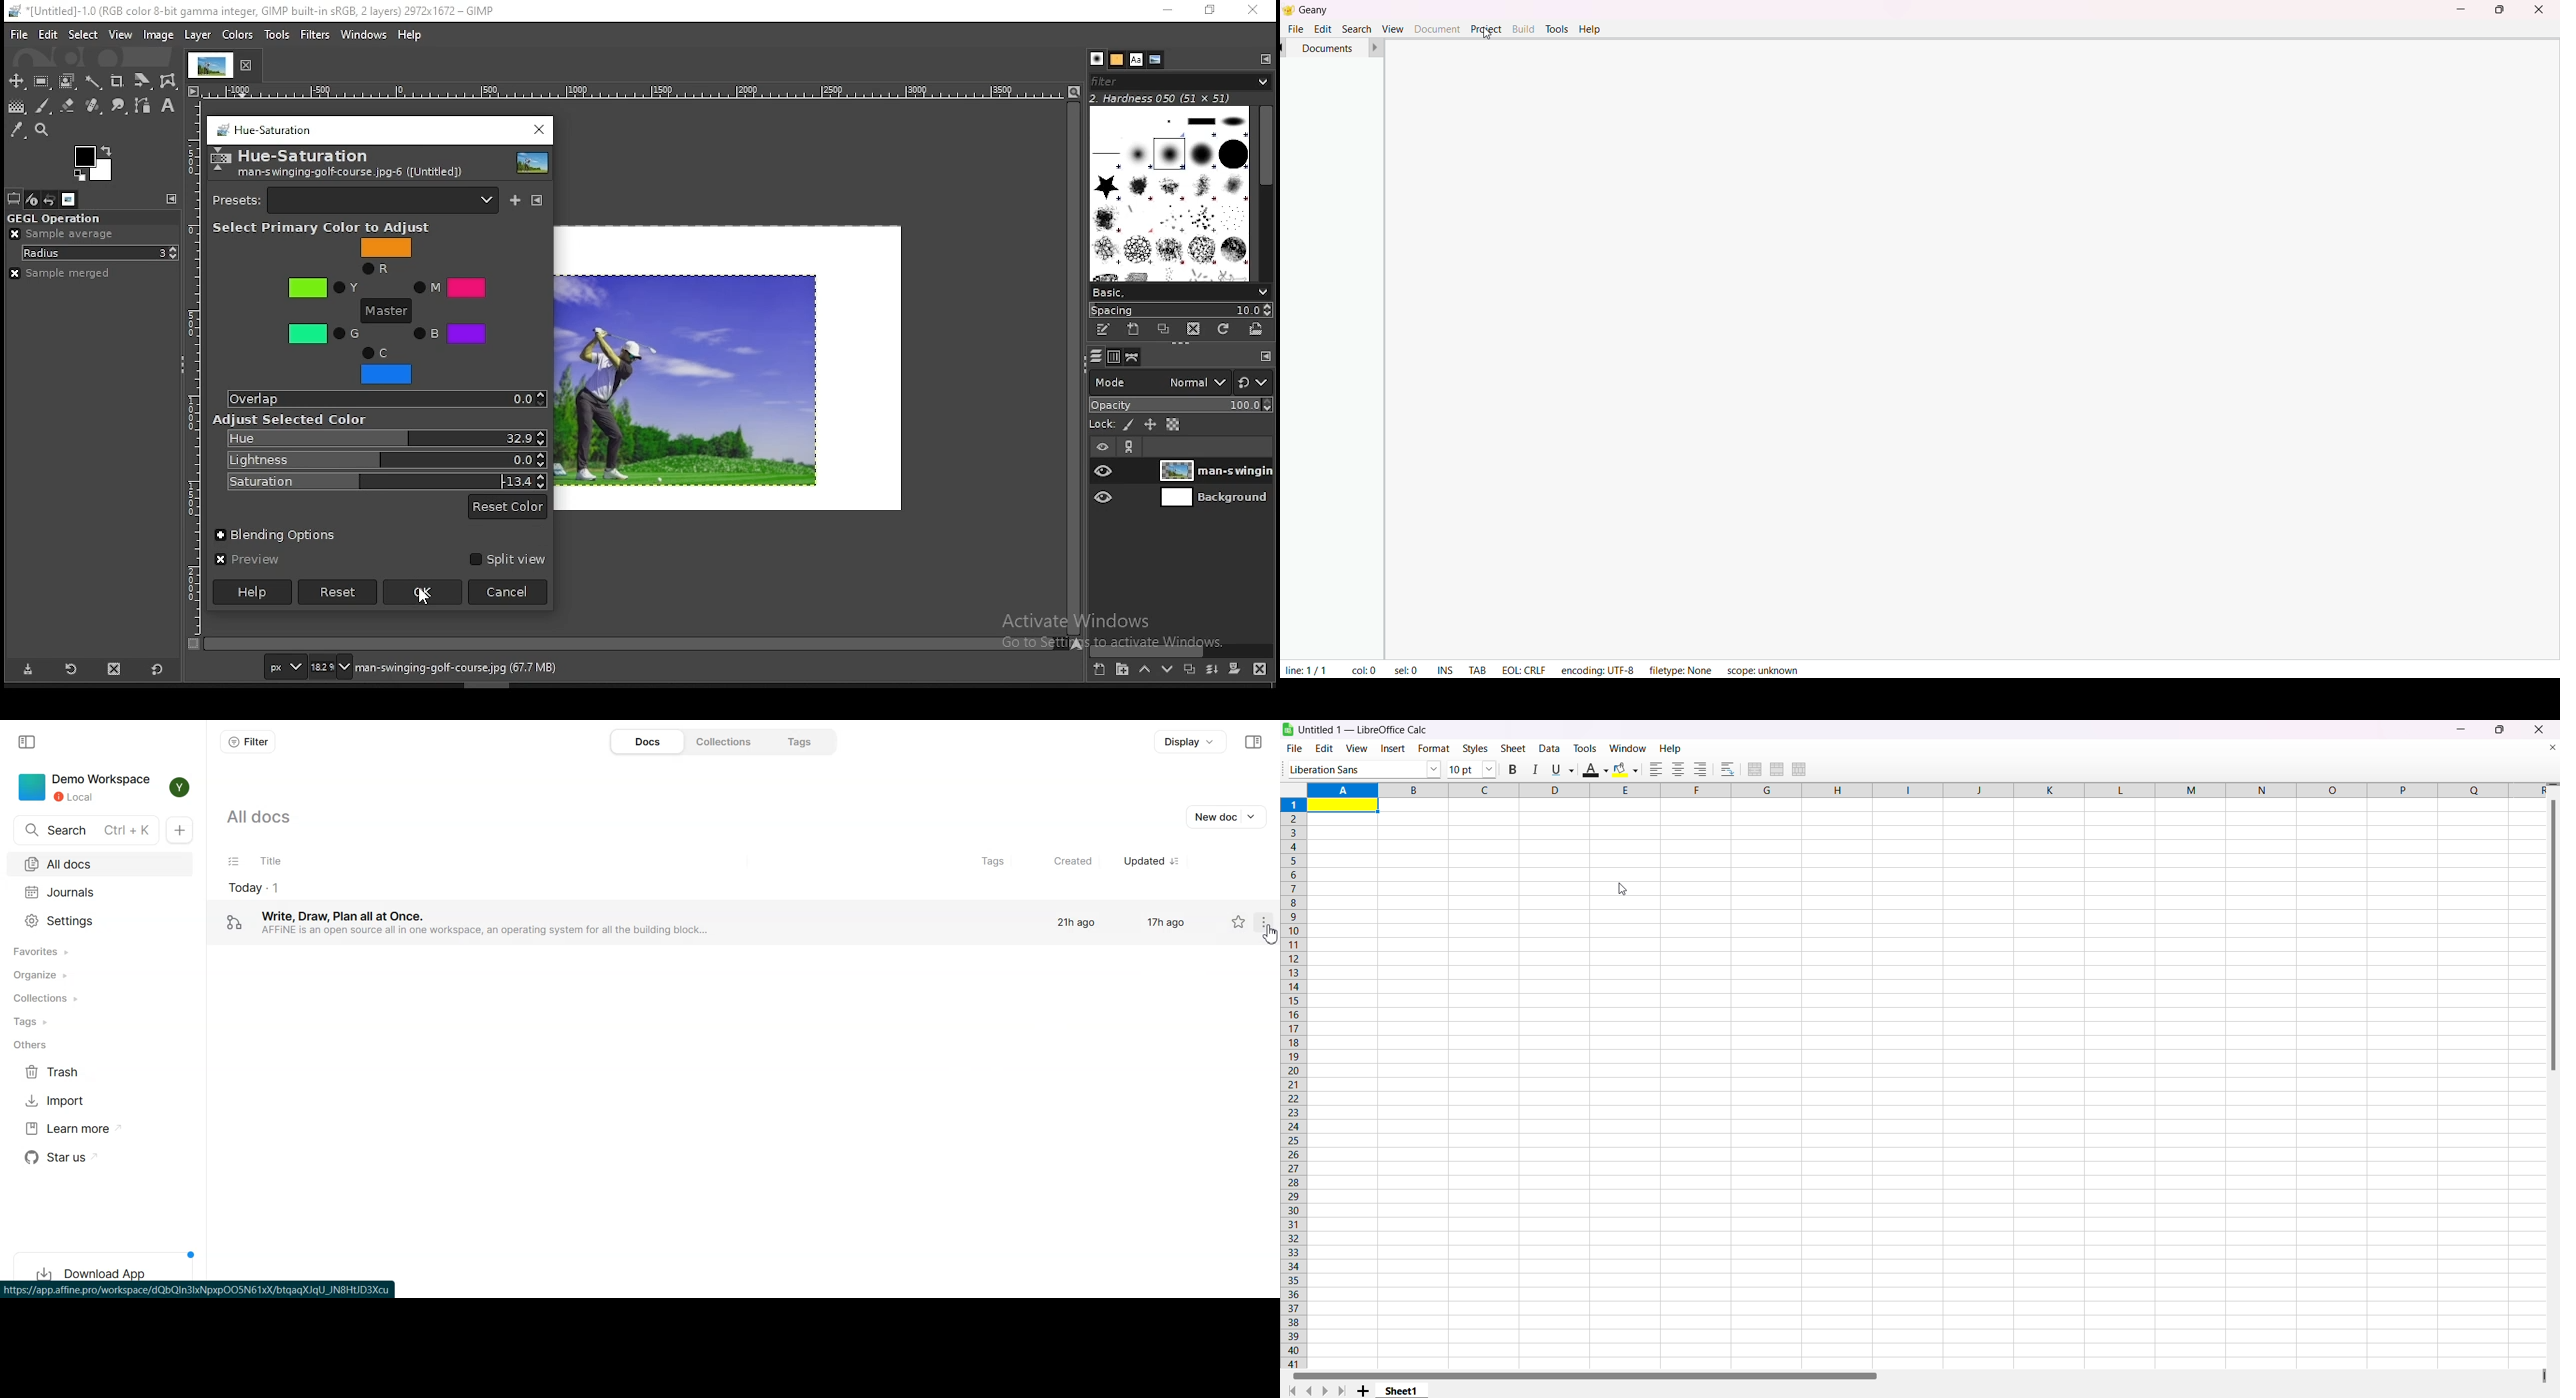 This screenshot has width=2576, height=1400. Describe the element at coordinates (249, 70) in the screenshot. I see `close` at that location.